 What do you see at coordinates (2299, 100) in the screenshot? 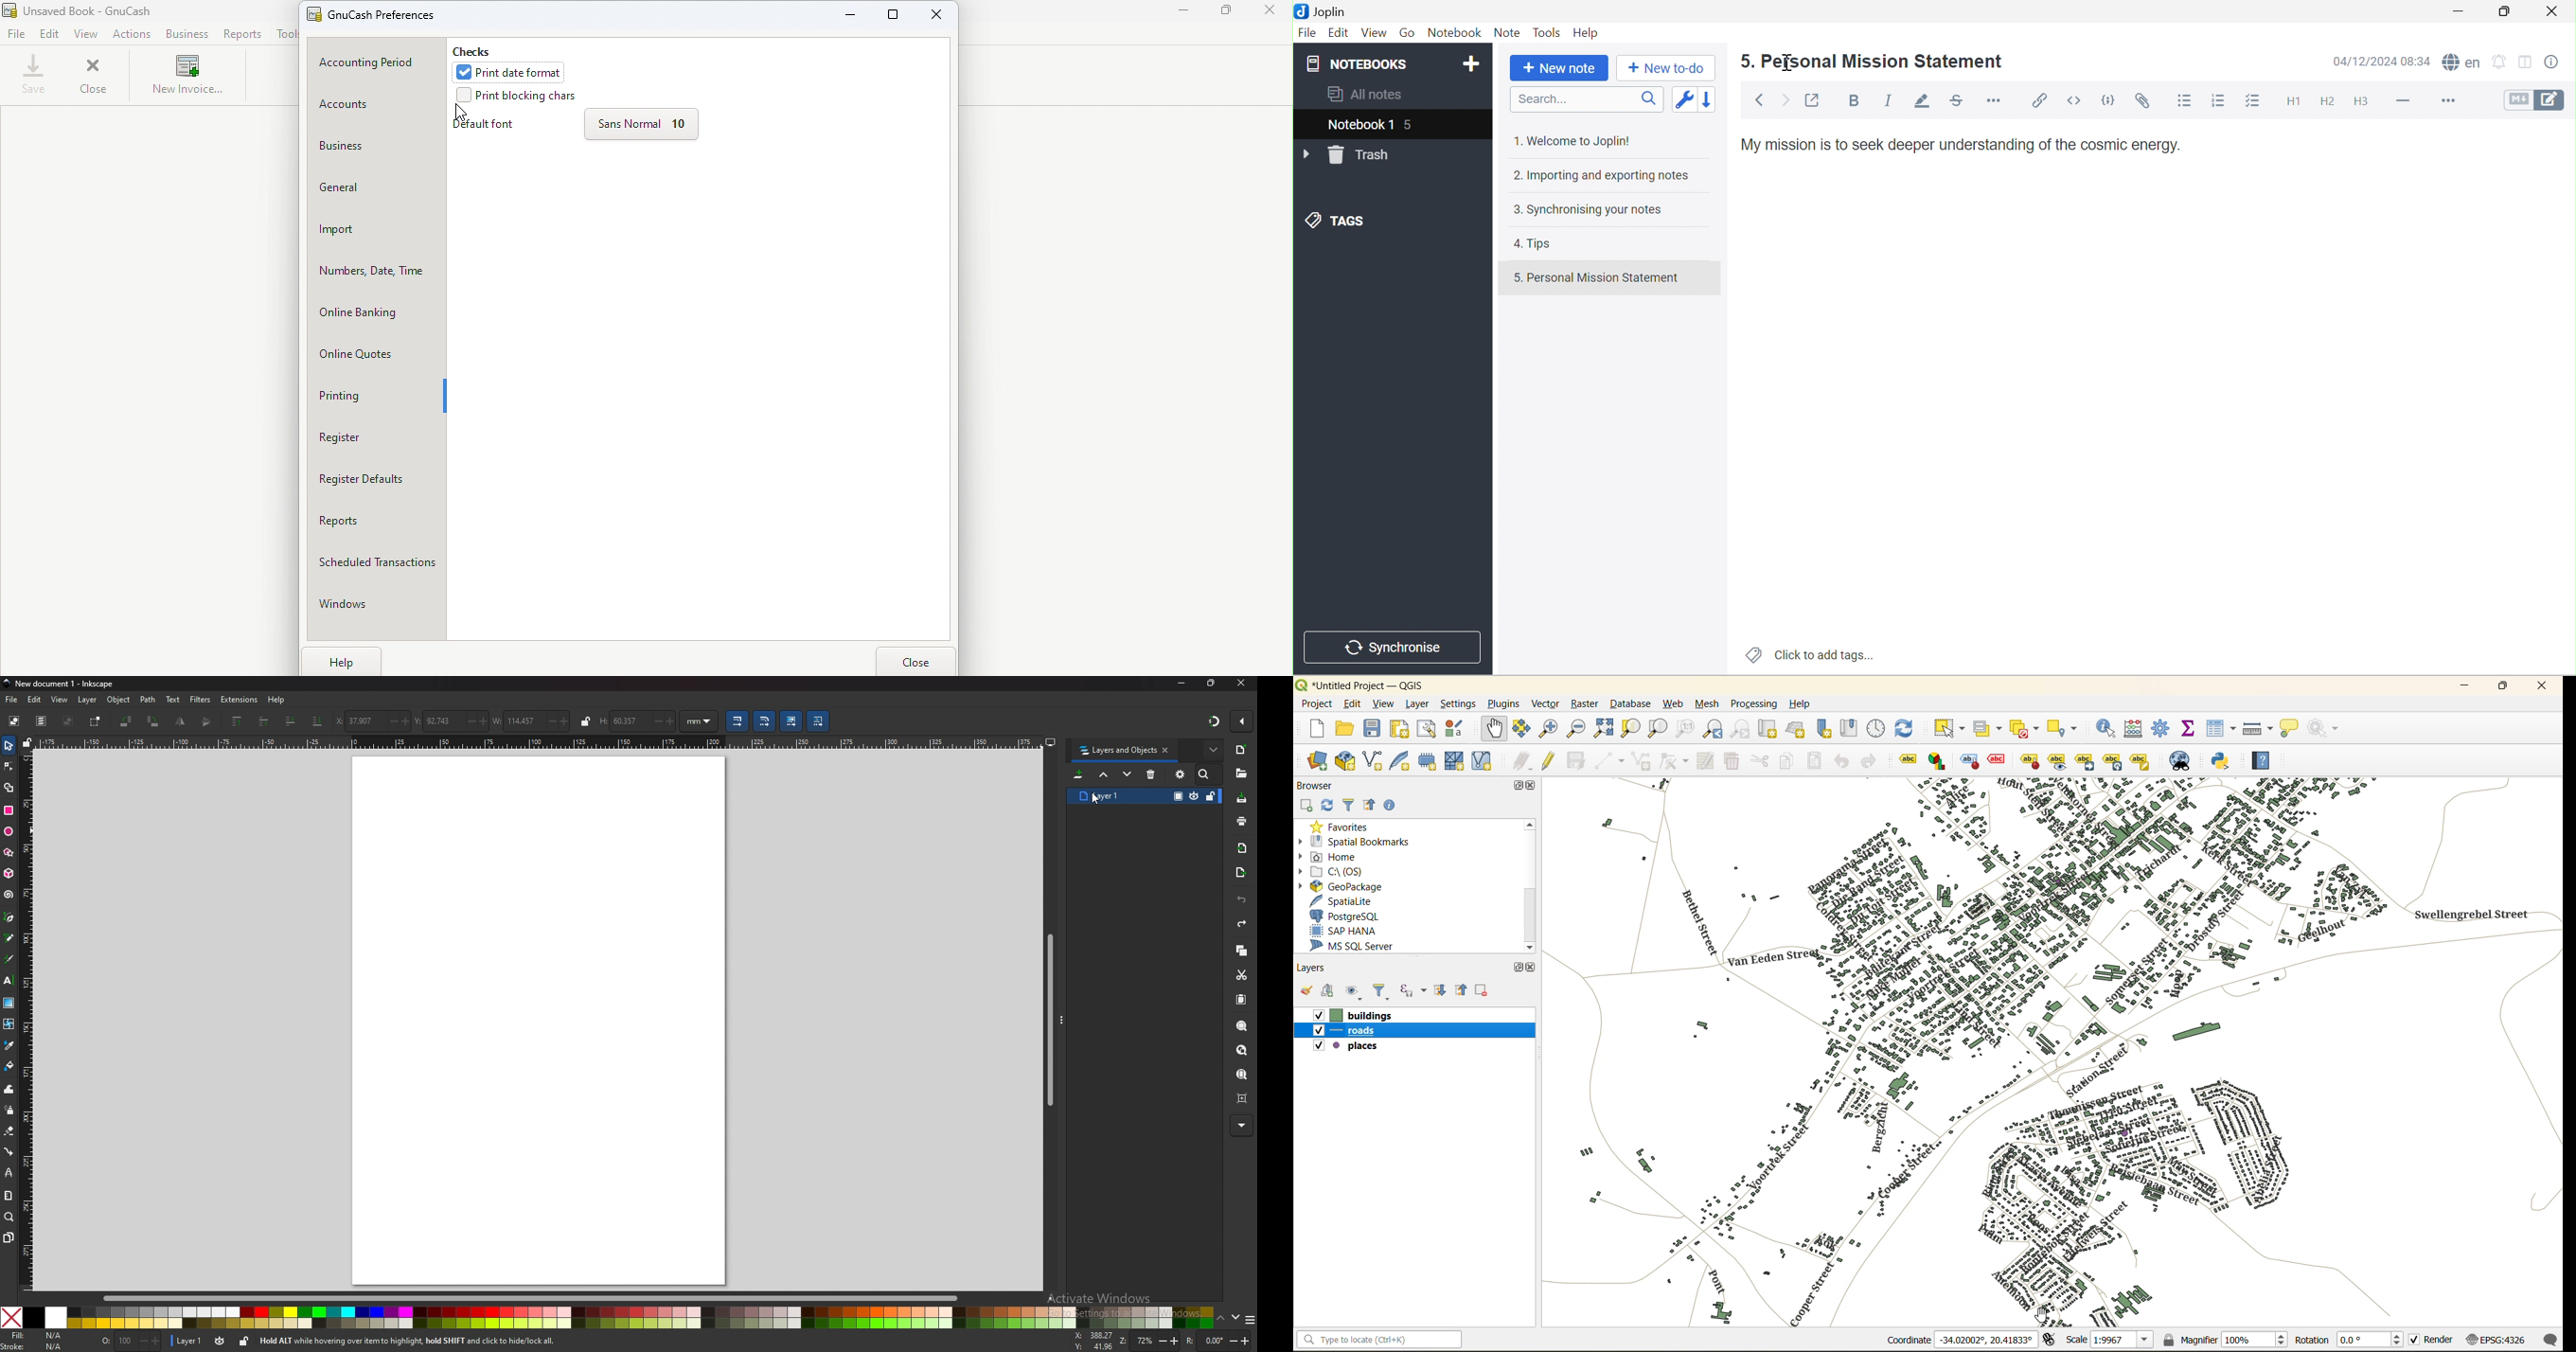
I see `Heading 1` at bounding box center [2299, 100].